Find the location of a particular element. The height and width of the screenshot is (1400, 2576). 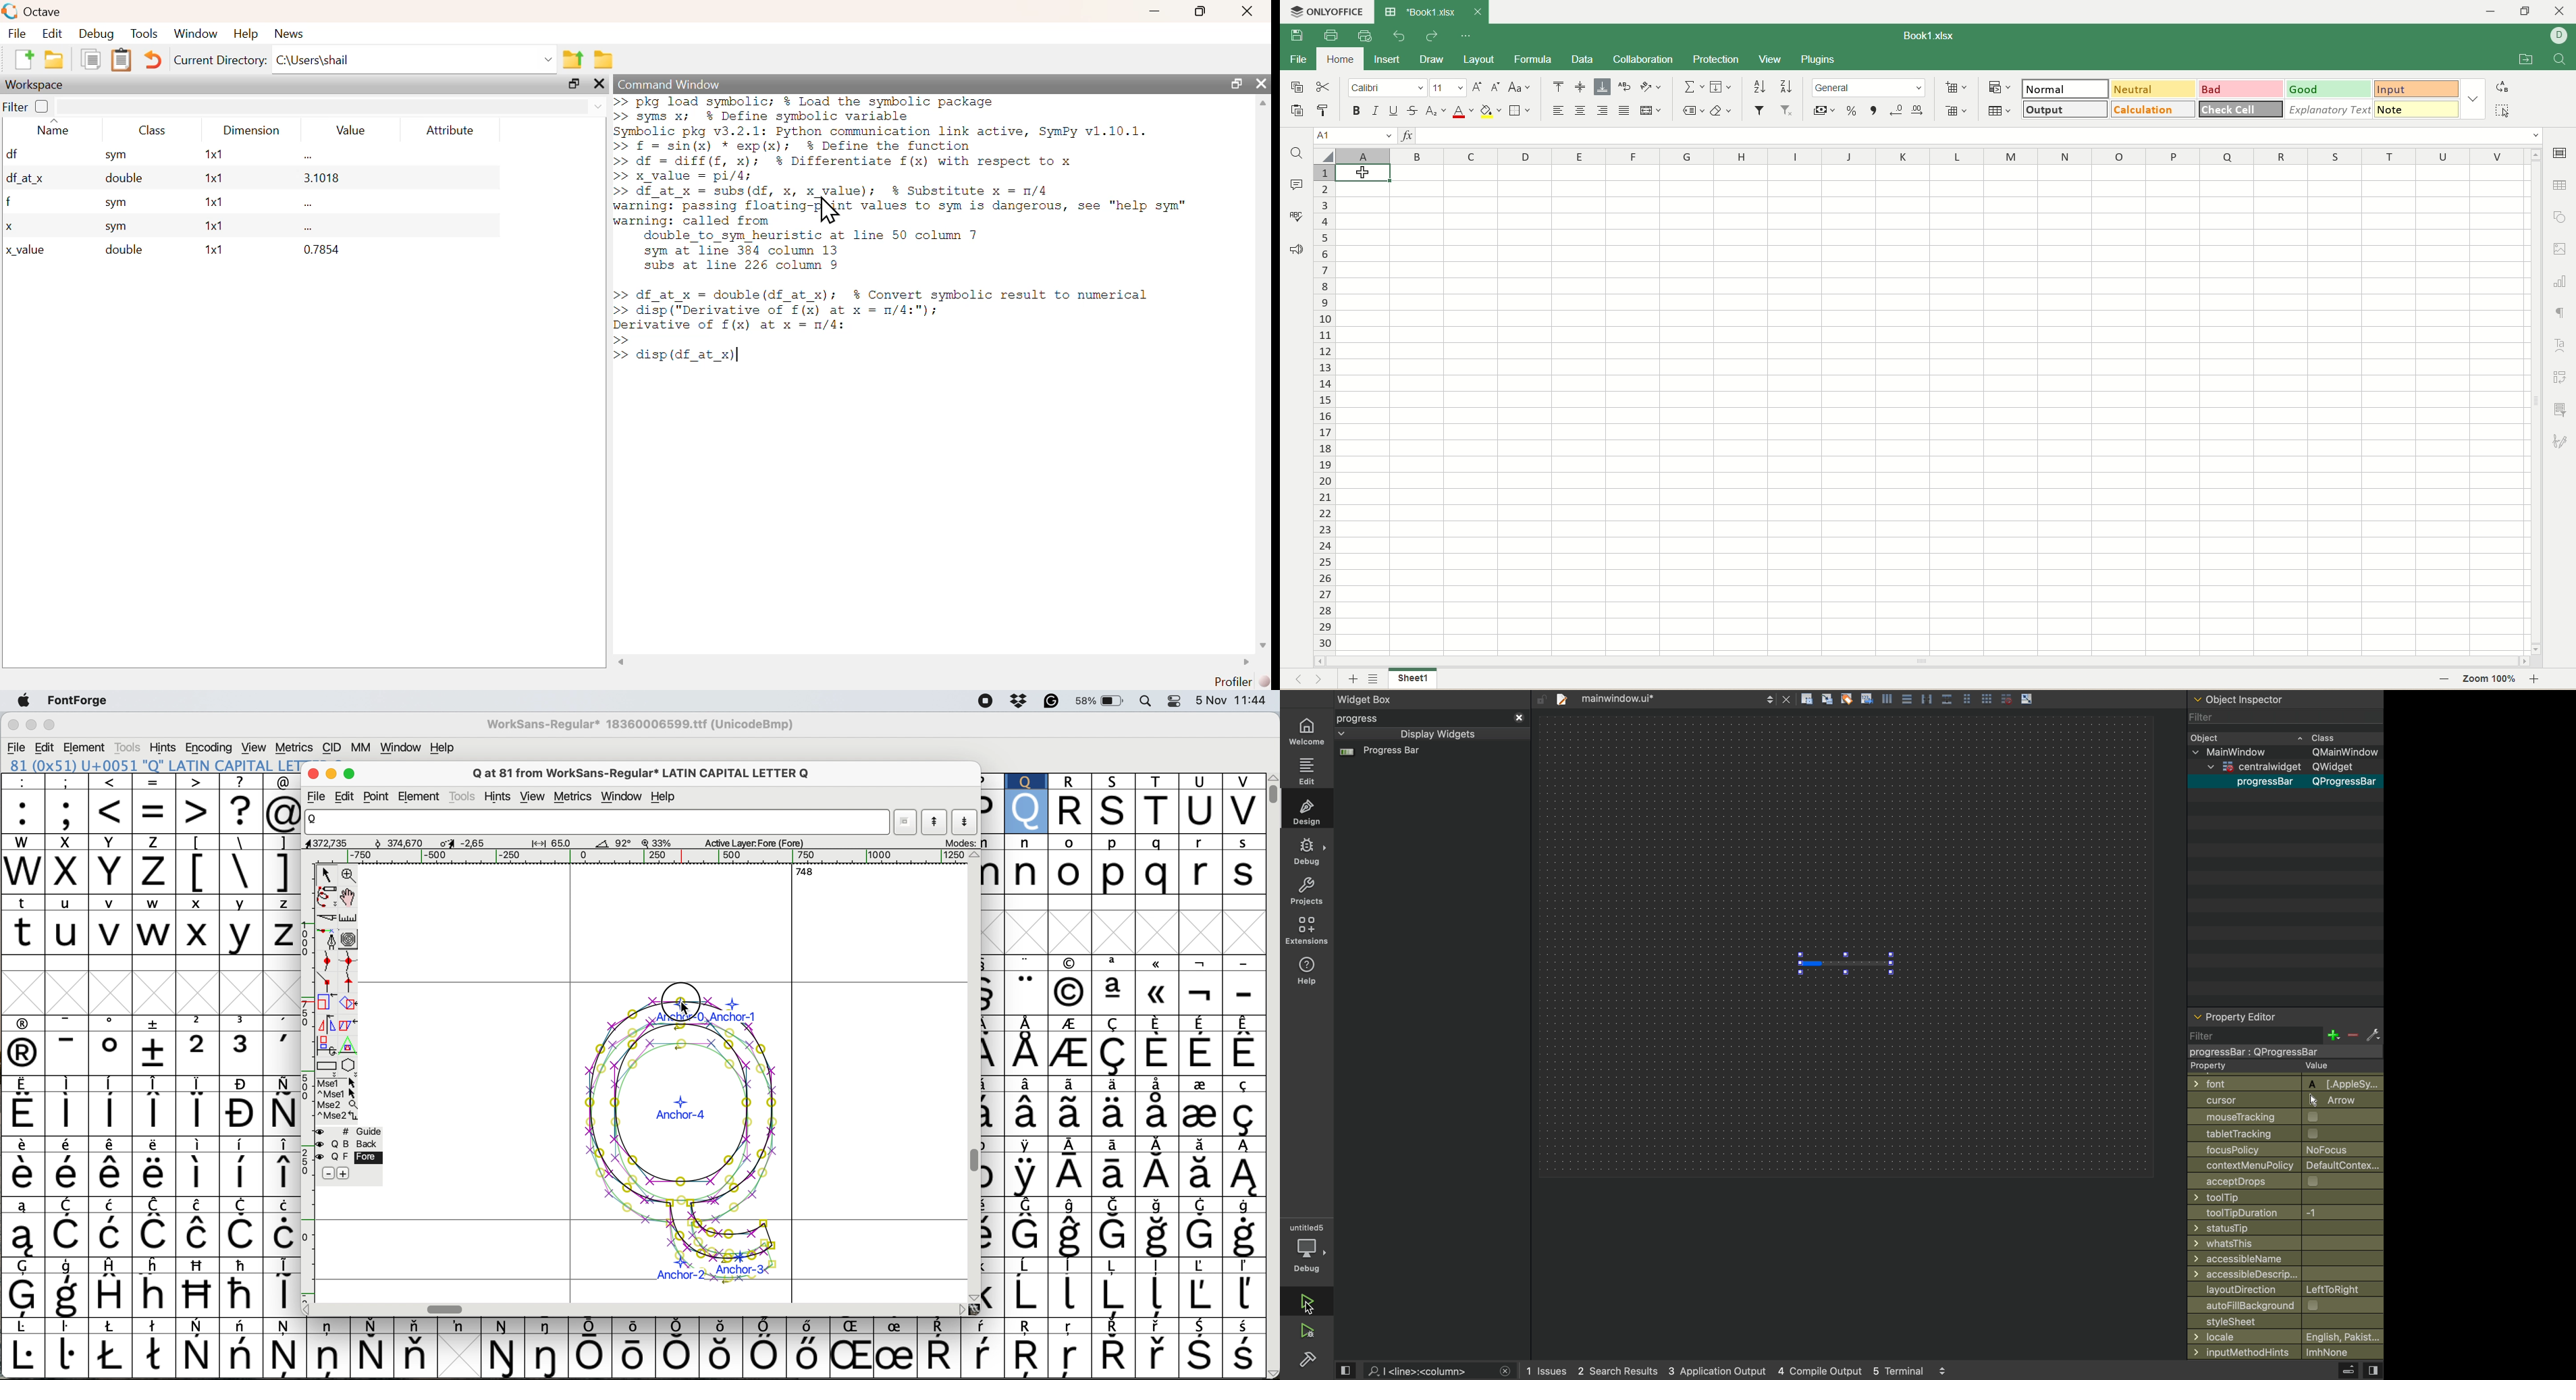

orientation is located at coordinates (1649, 86).